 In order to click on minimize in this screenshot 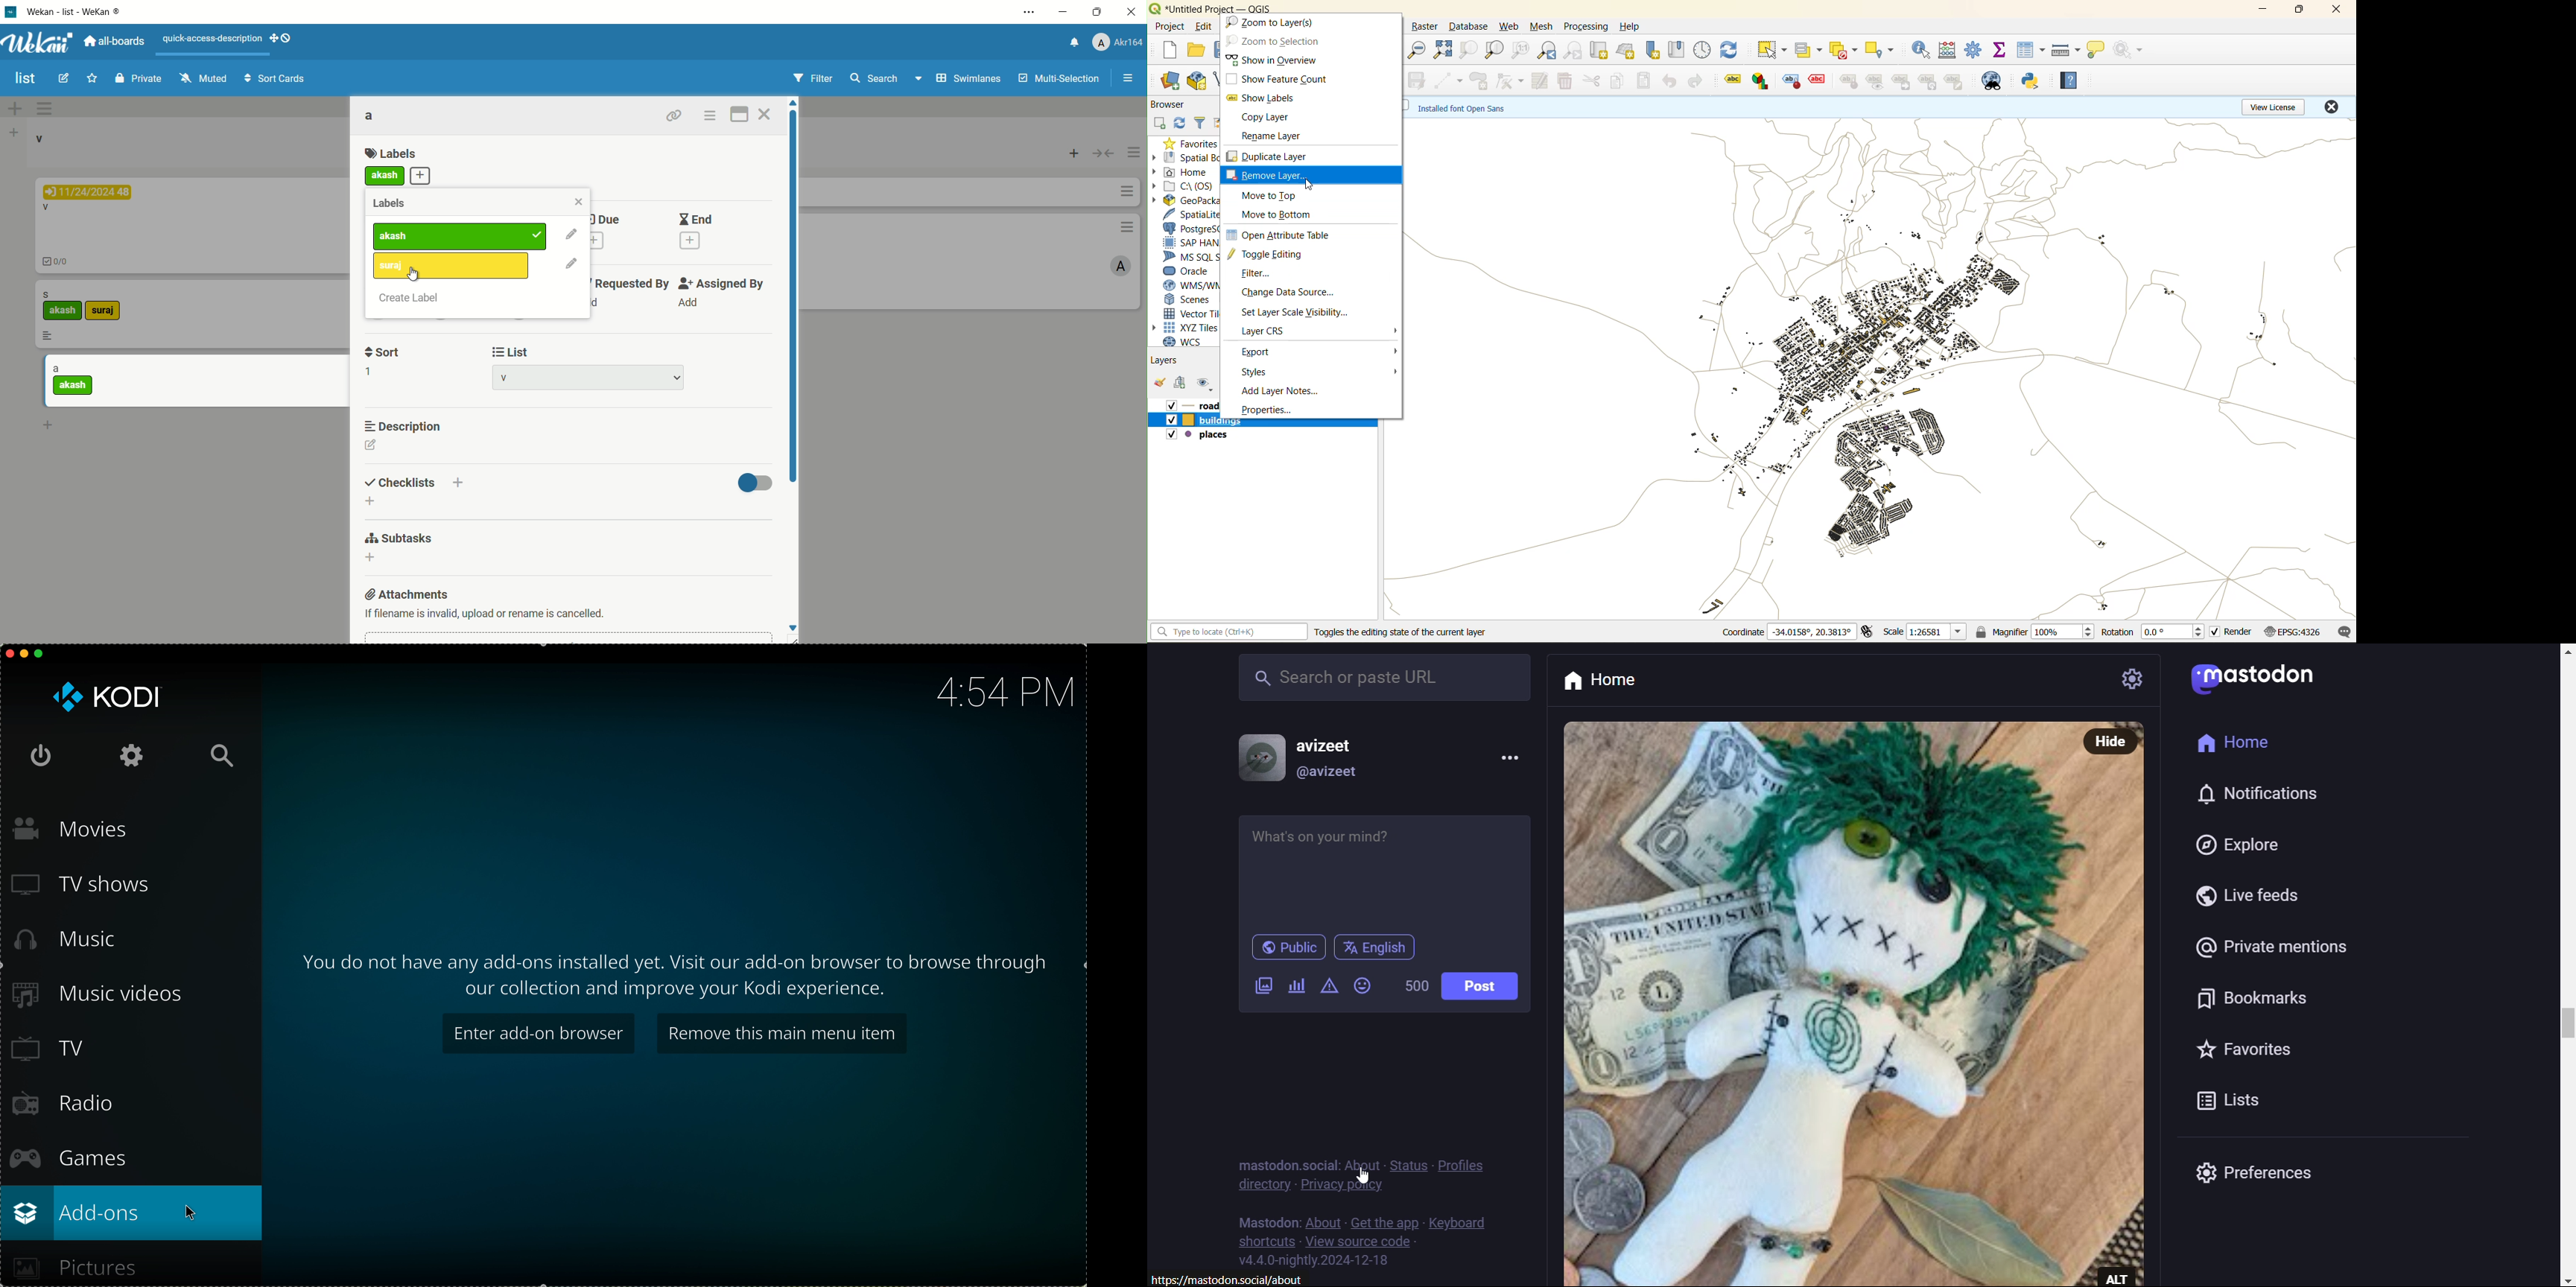, I will do `click(25, 654)`.